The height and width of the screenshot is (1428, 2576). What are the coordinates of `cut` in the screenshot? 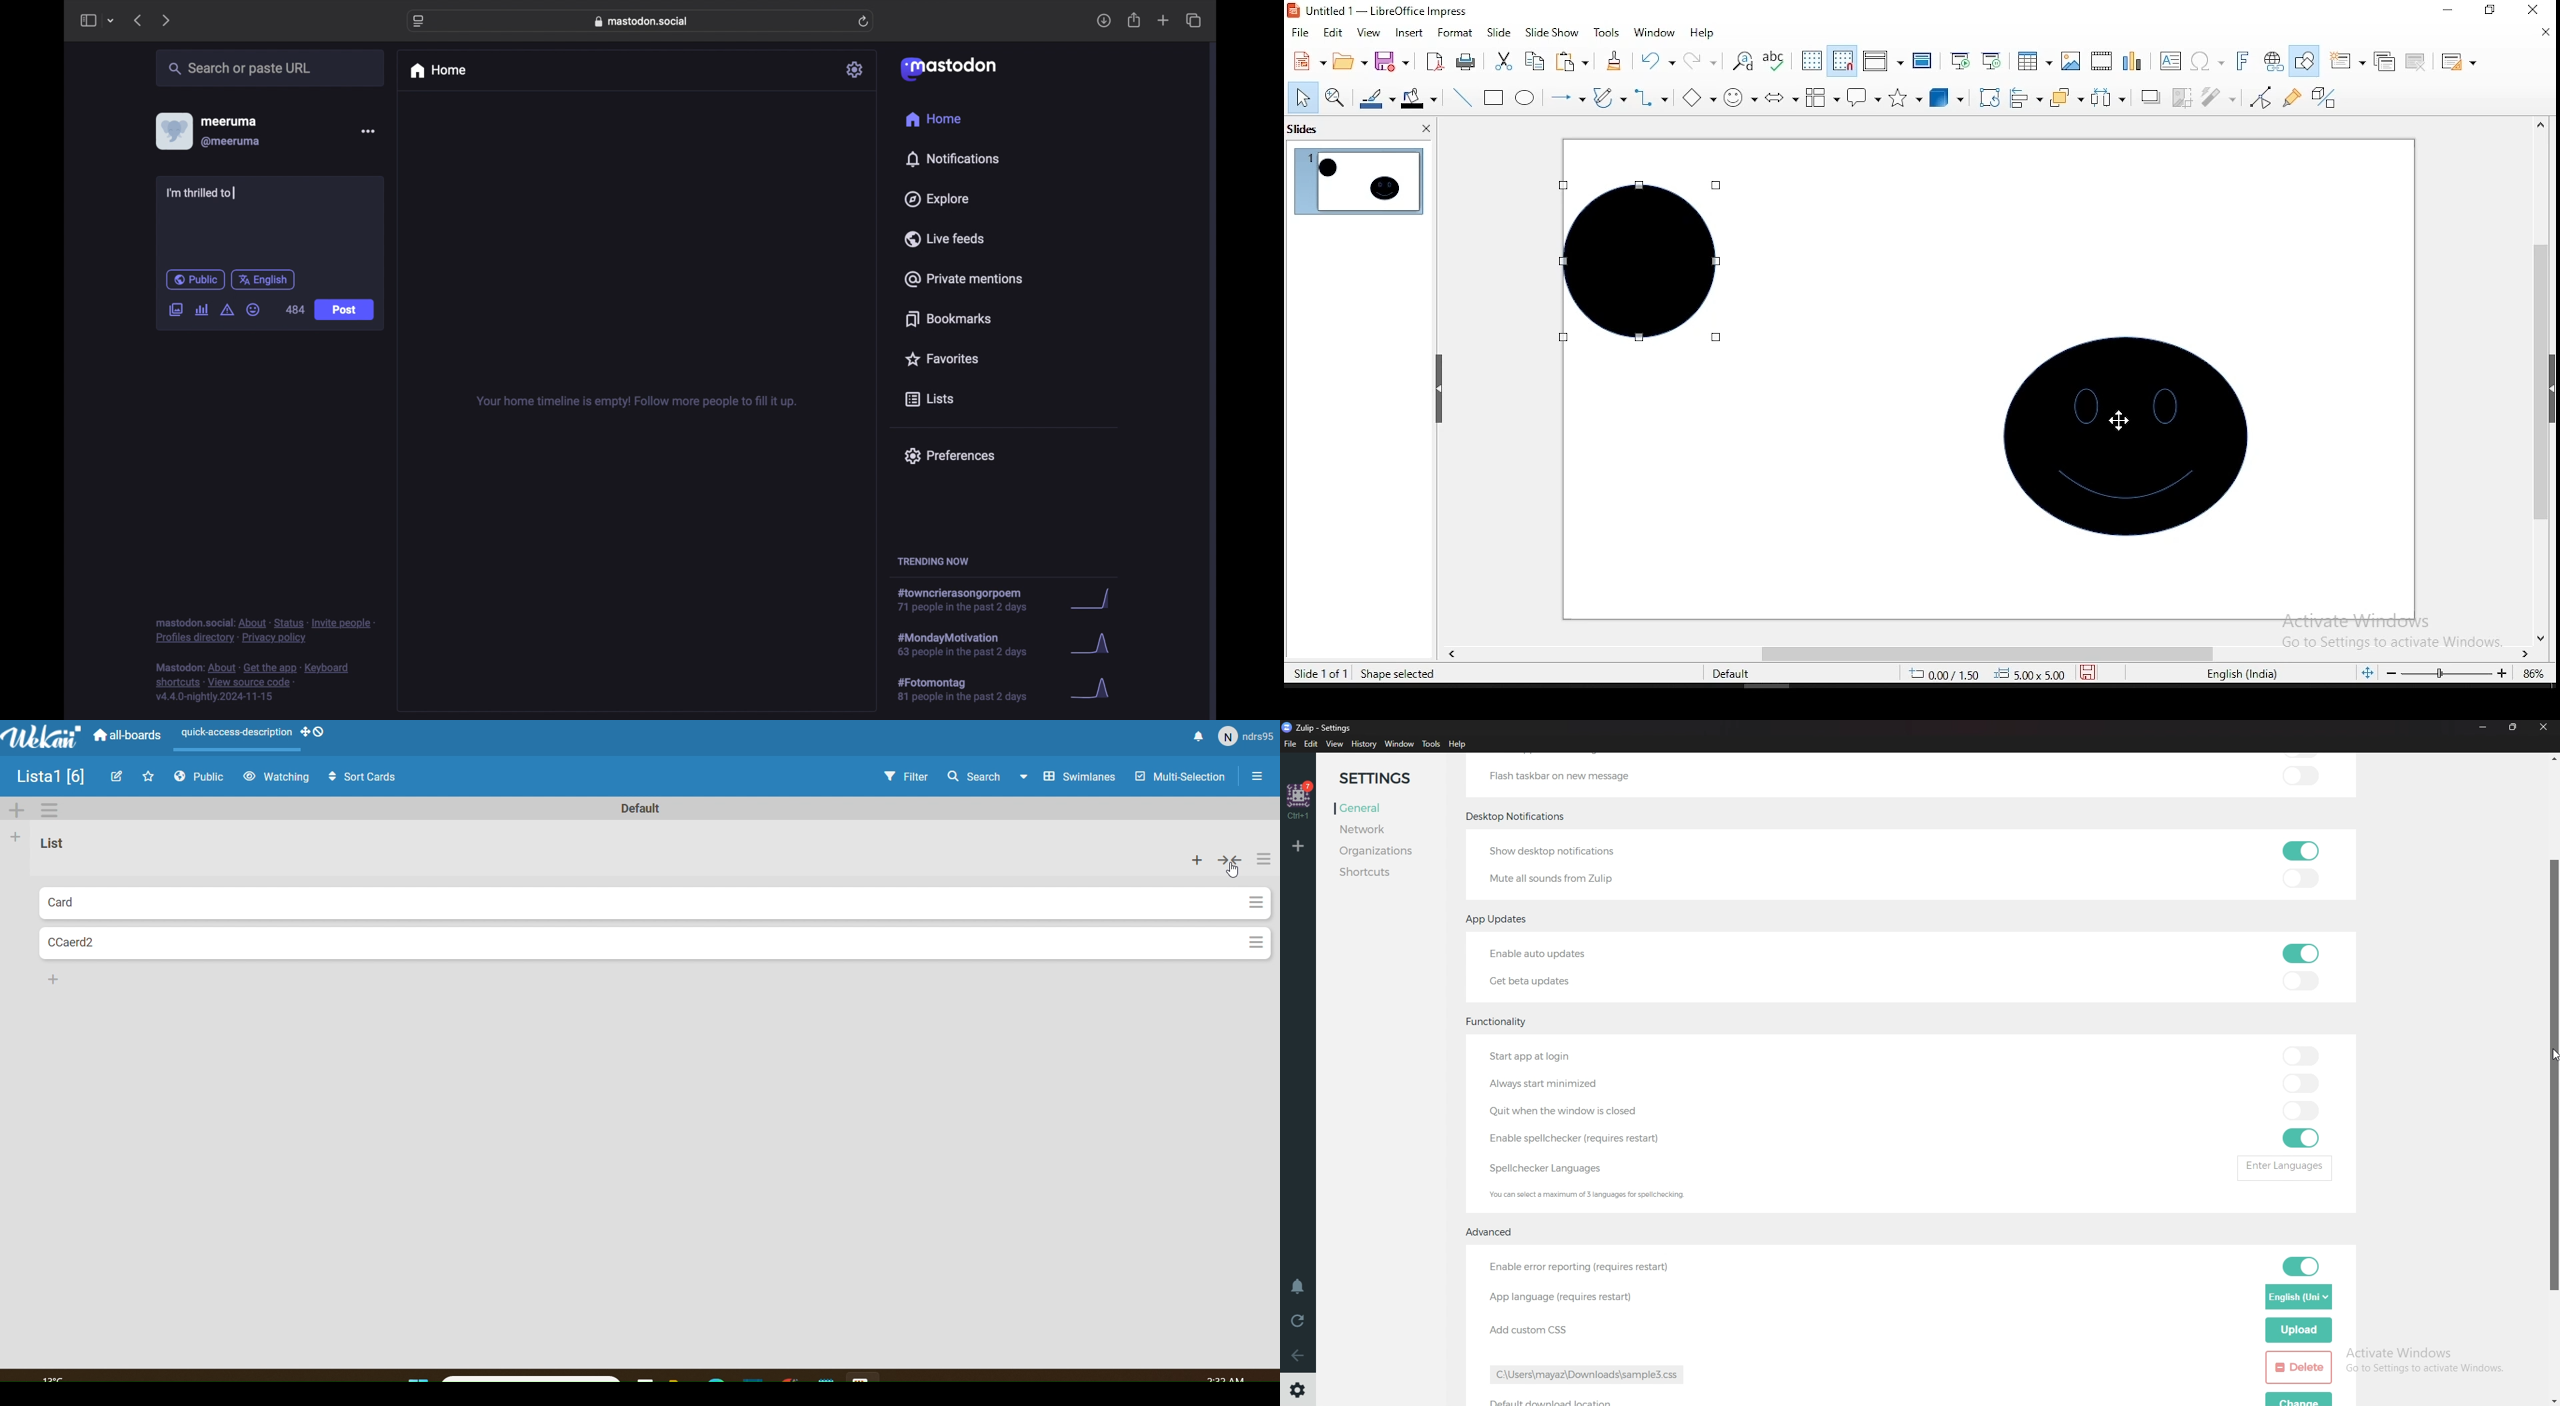 It's located at (1503, 61).